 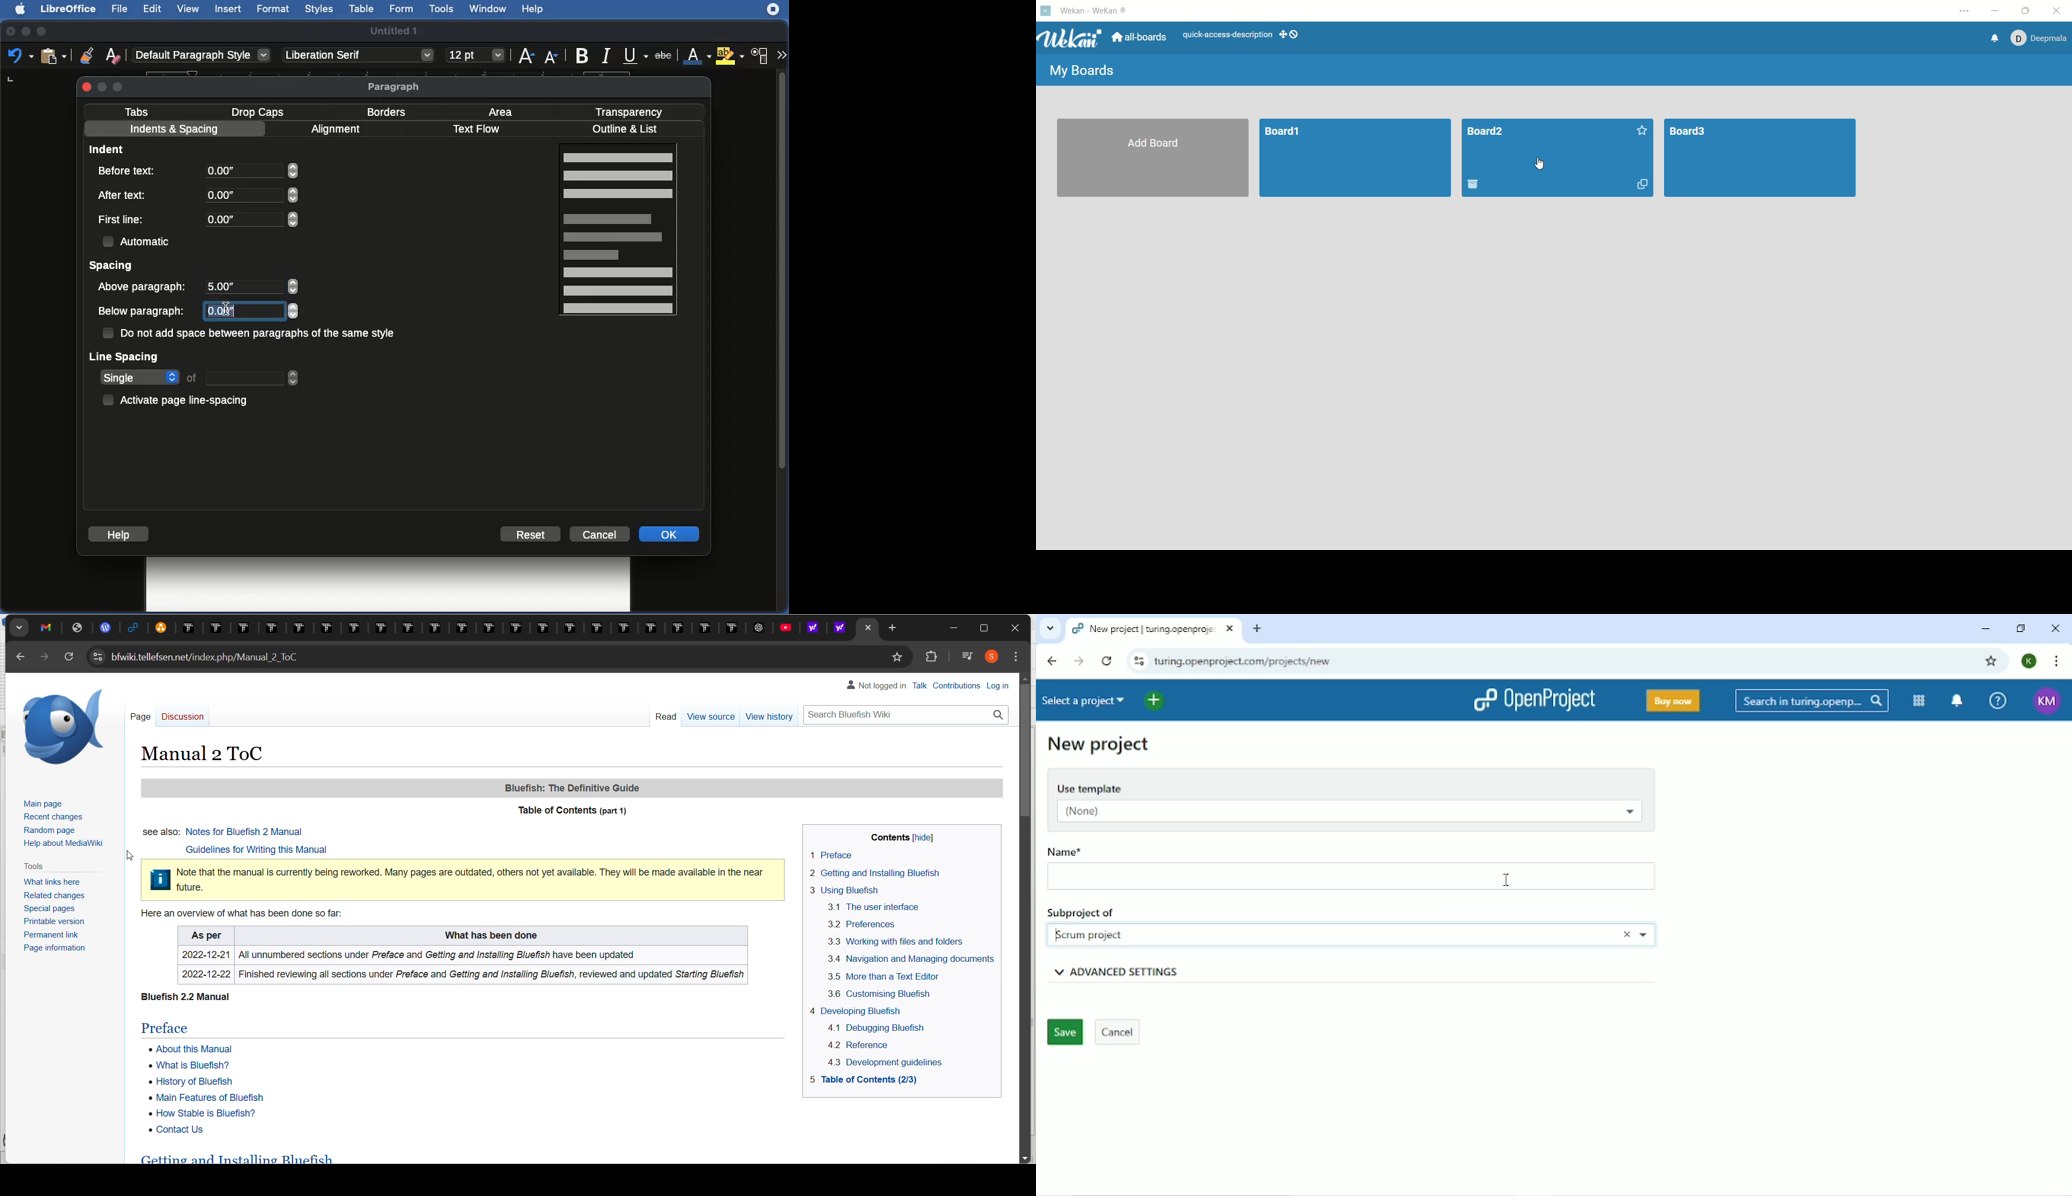 I want to click on Drop caps, so click(x=261, y=111).